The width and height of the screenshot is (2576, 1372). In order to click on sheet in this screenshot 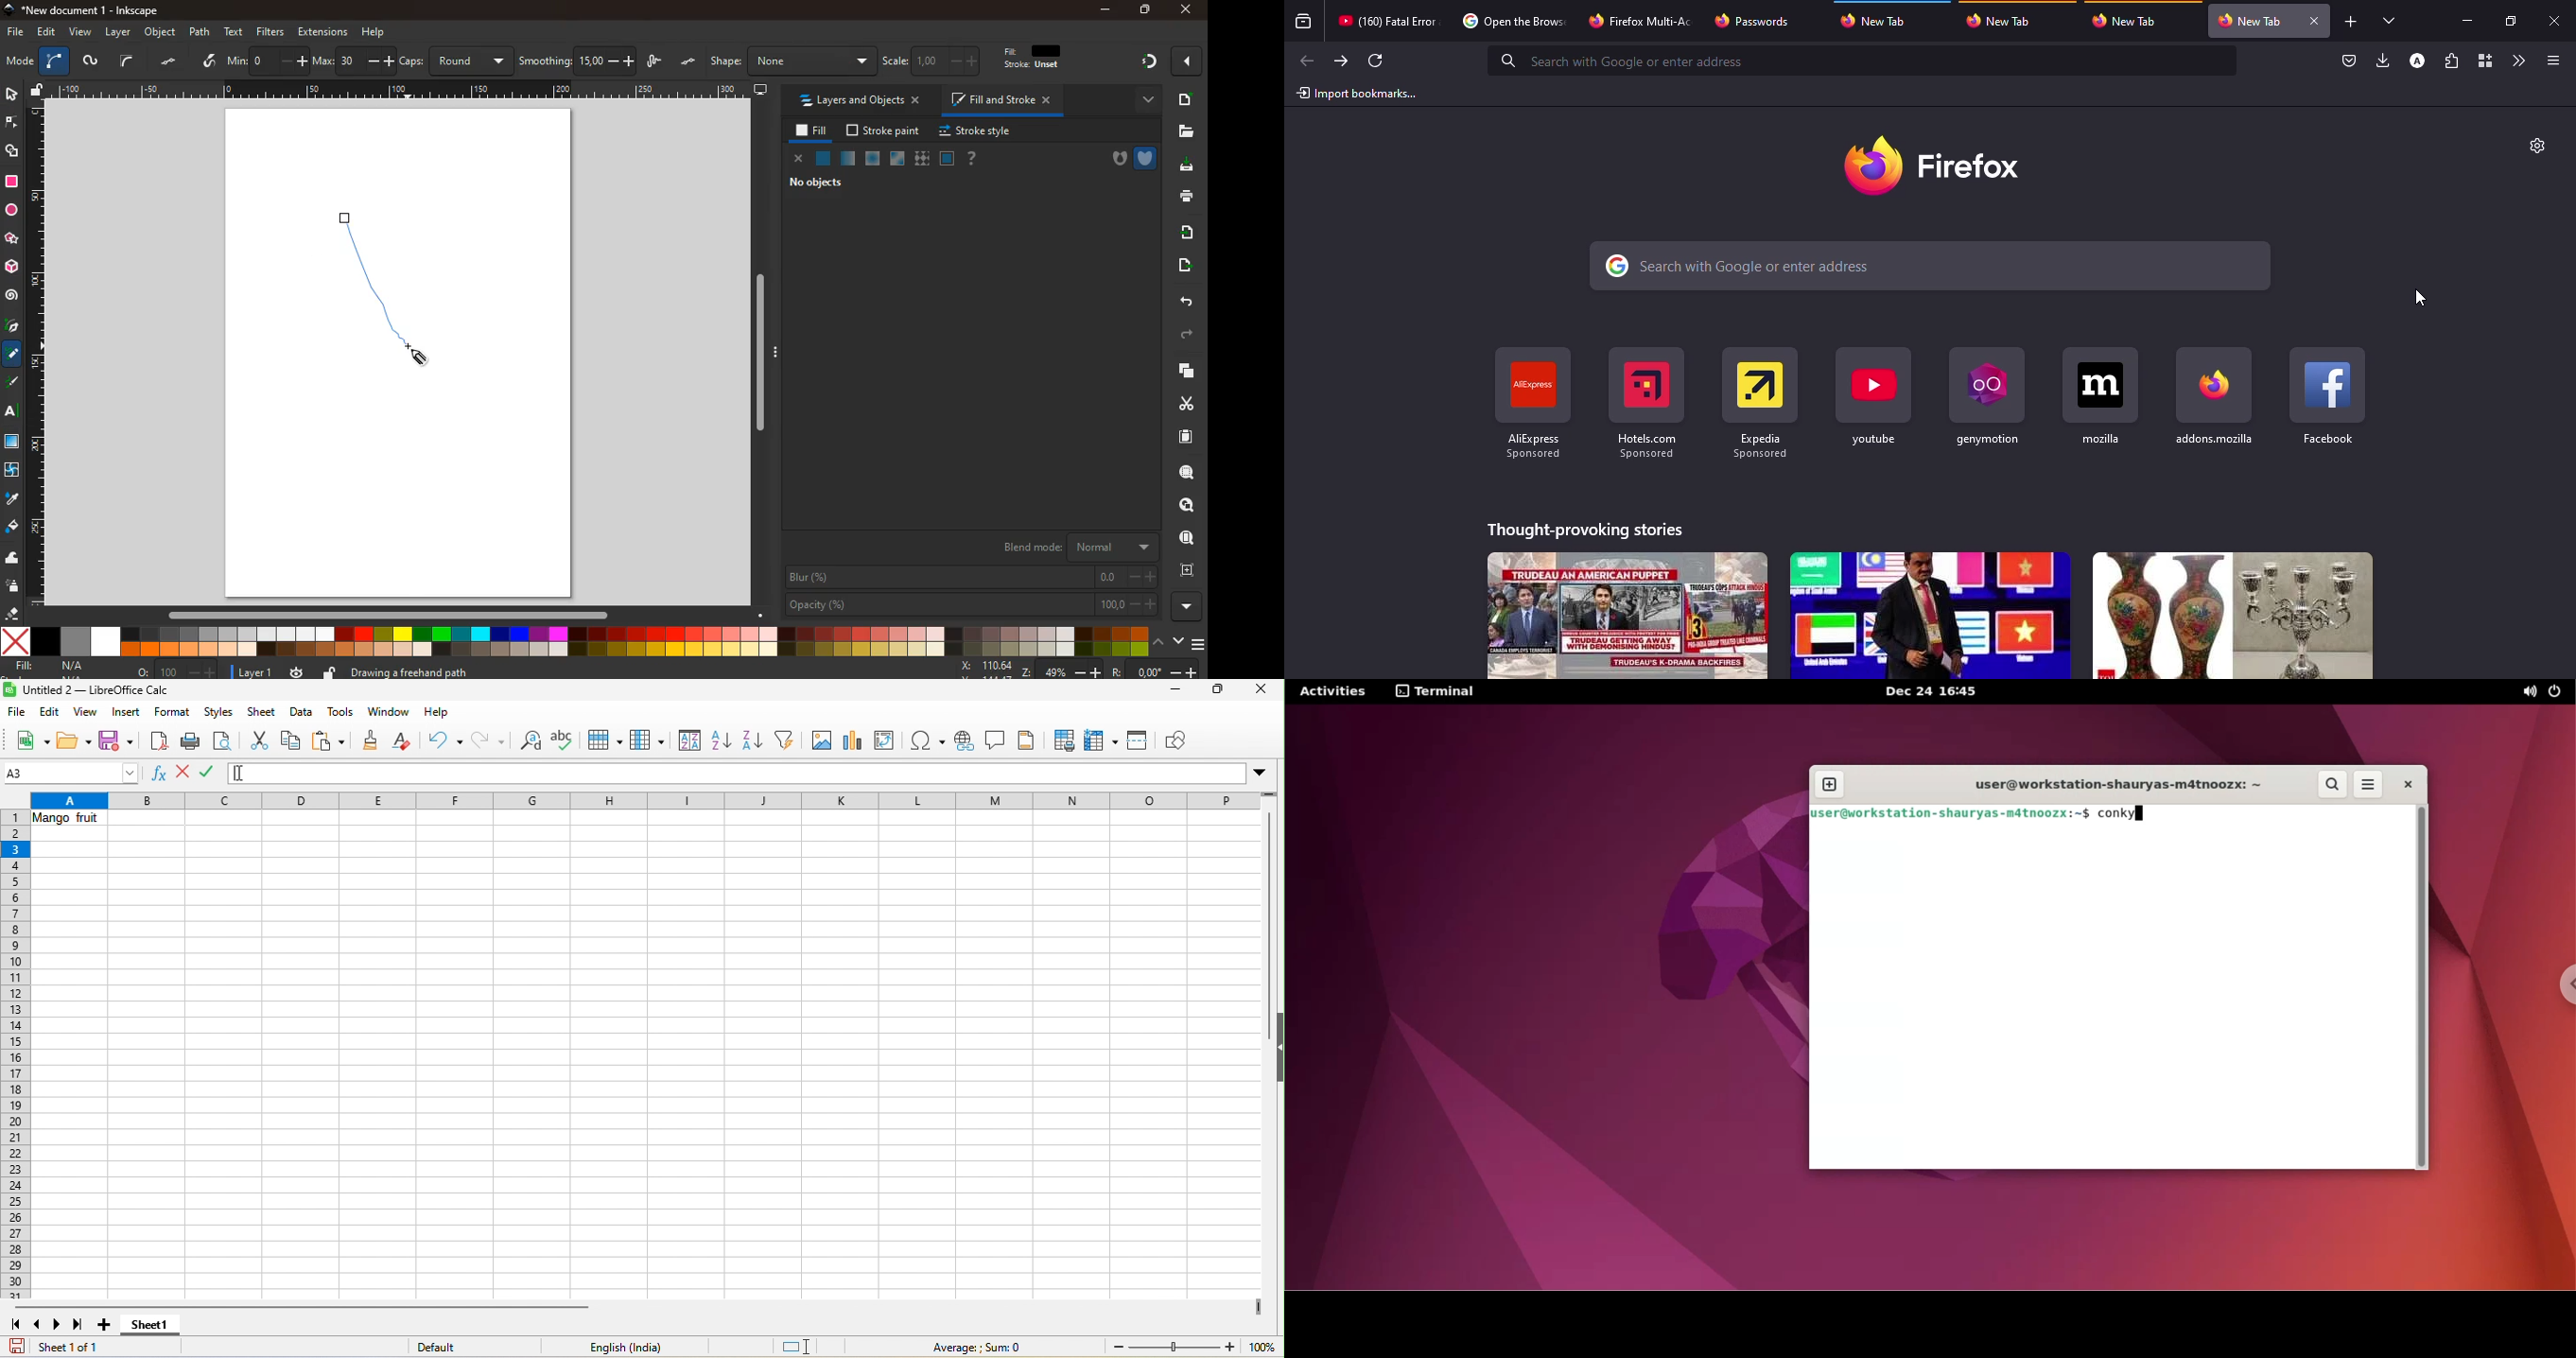, I will do `click(263, 712)`.